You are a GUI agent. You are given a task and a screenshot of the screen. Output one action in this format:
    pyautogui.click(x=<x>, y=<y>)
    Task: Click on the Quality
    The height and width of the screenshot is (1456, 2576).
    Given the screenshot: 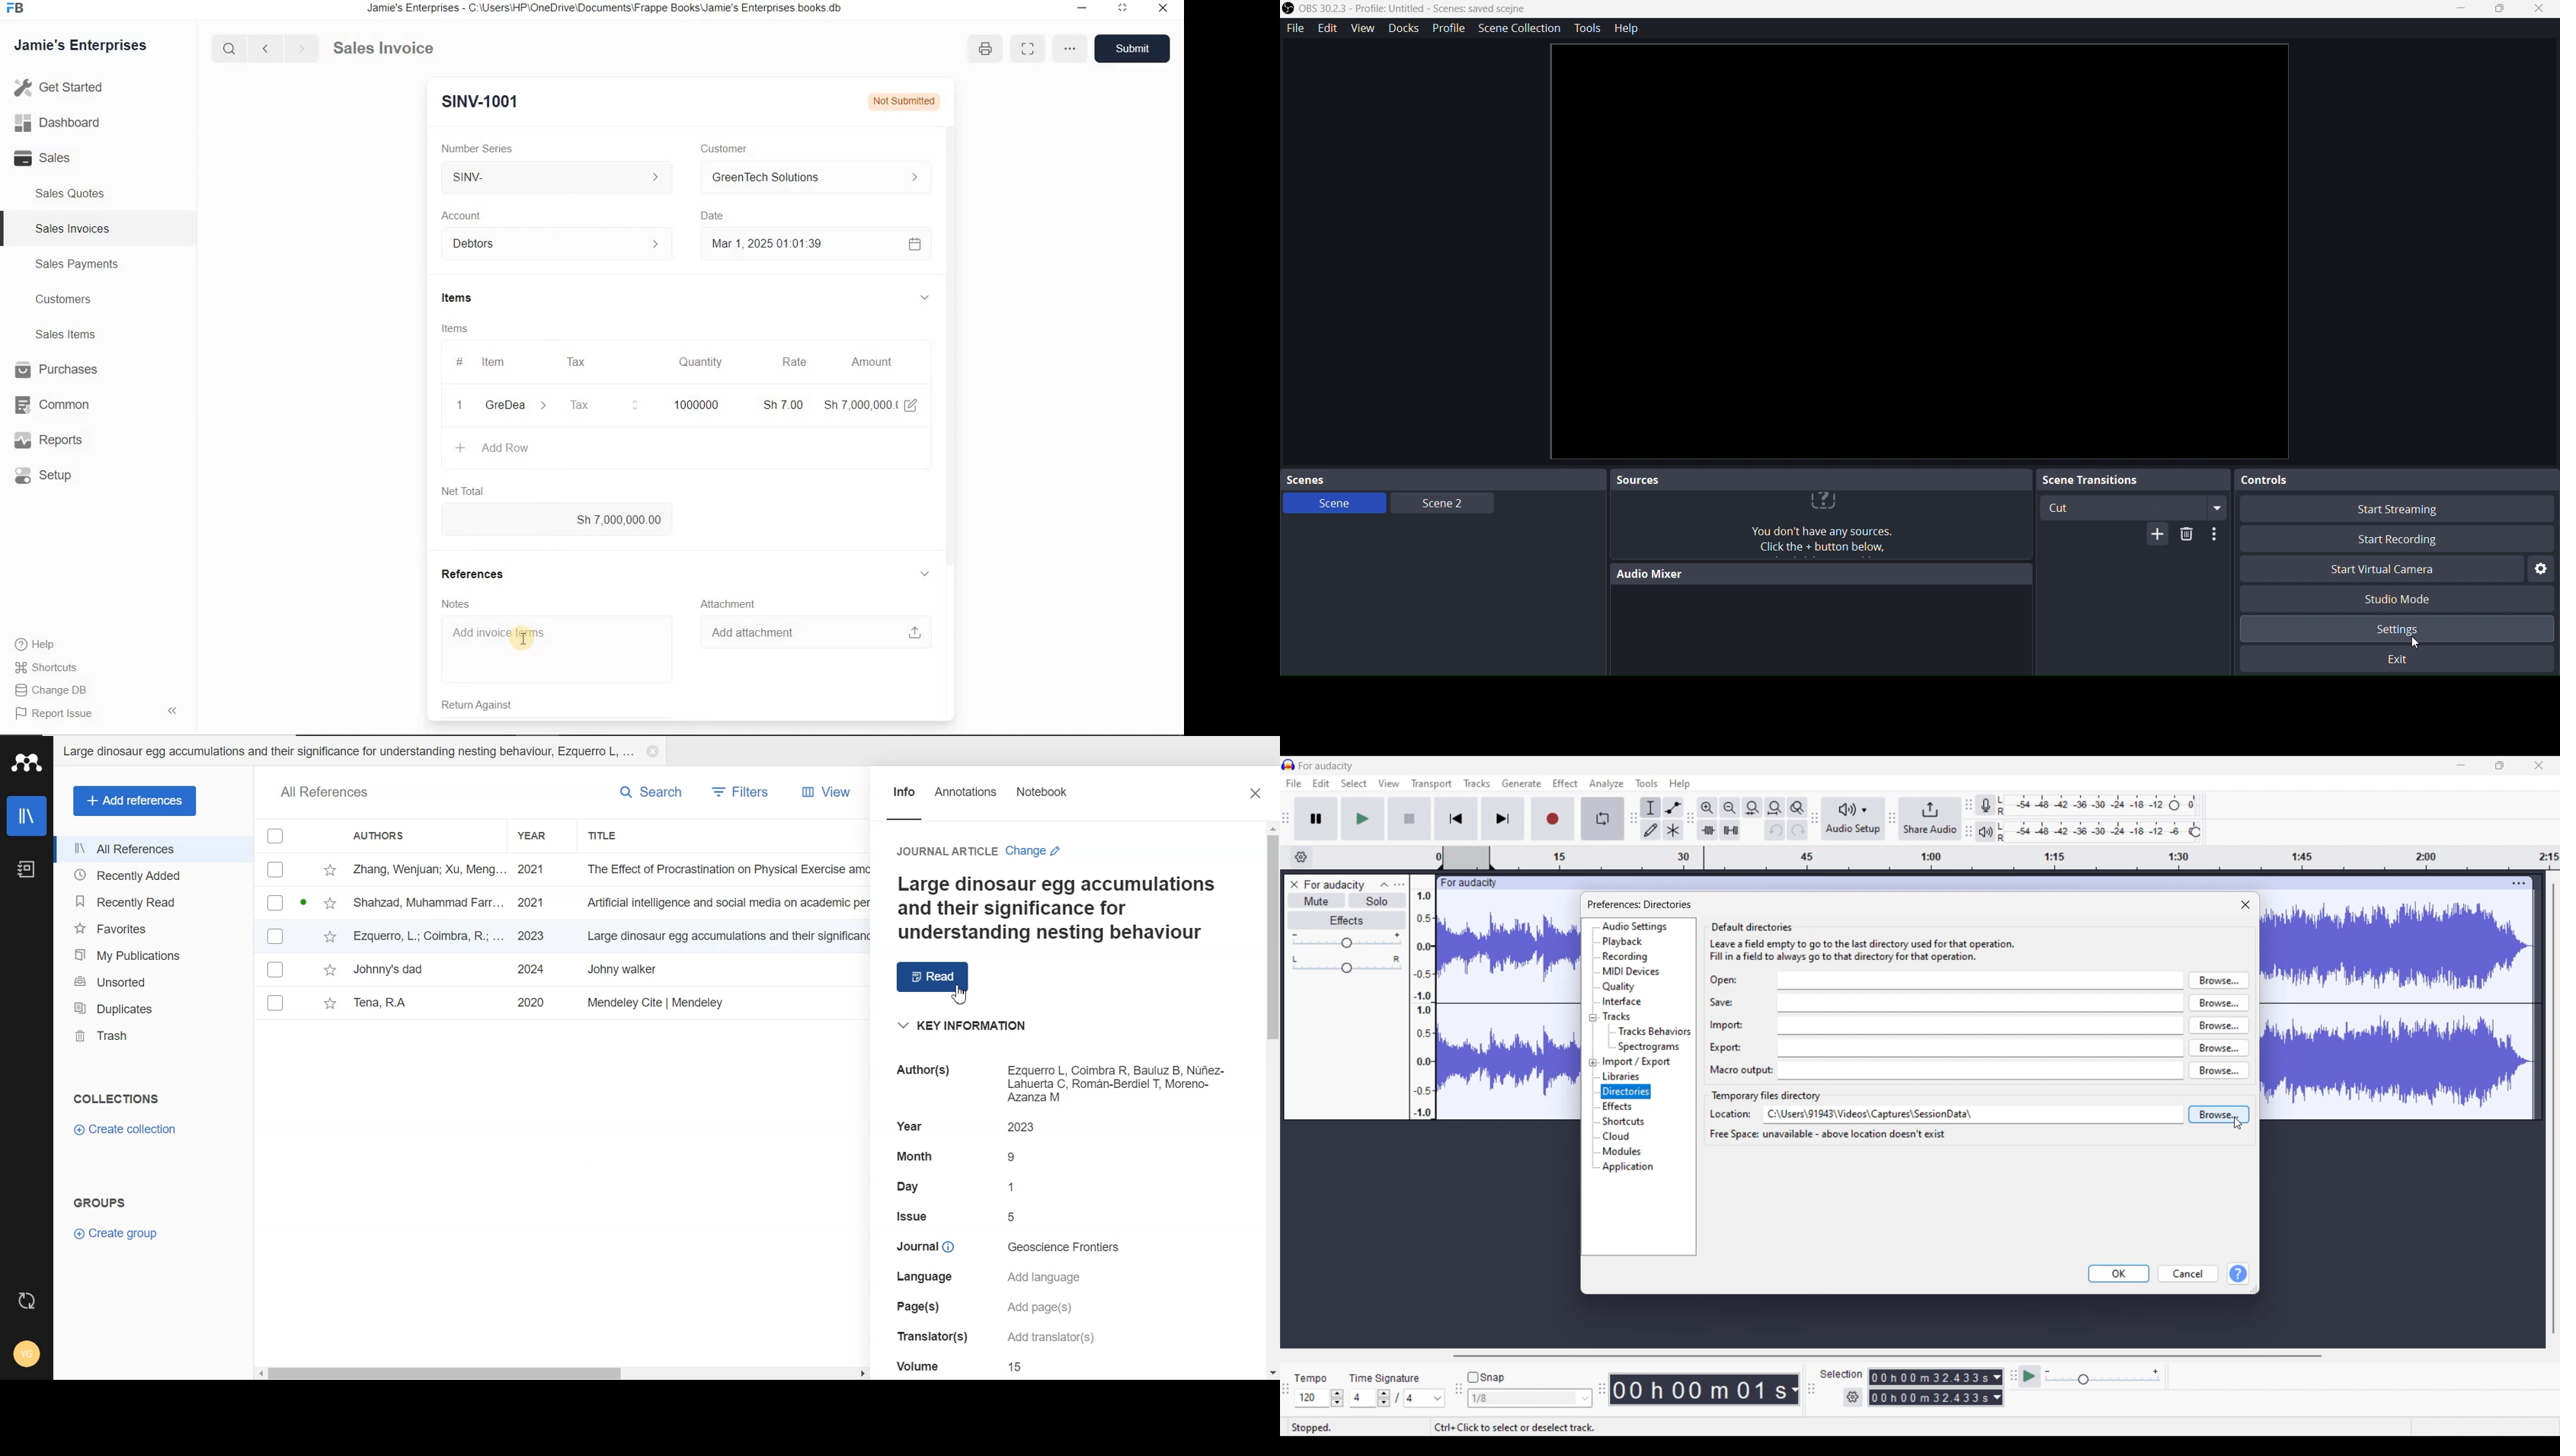 What is the action you would take?
    pyautogui.click(x=1619, y=987)
    